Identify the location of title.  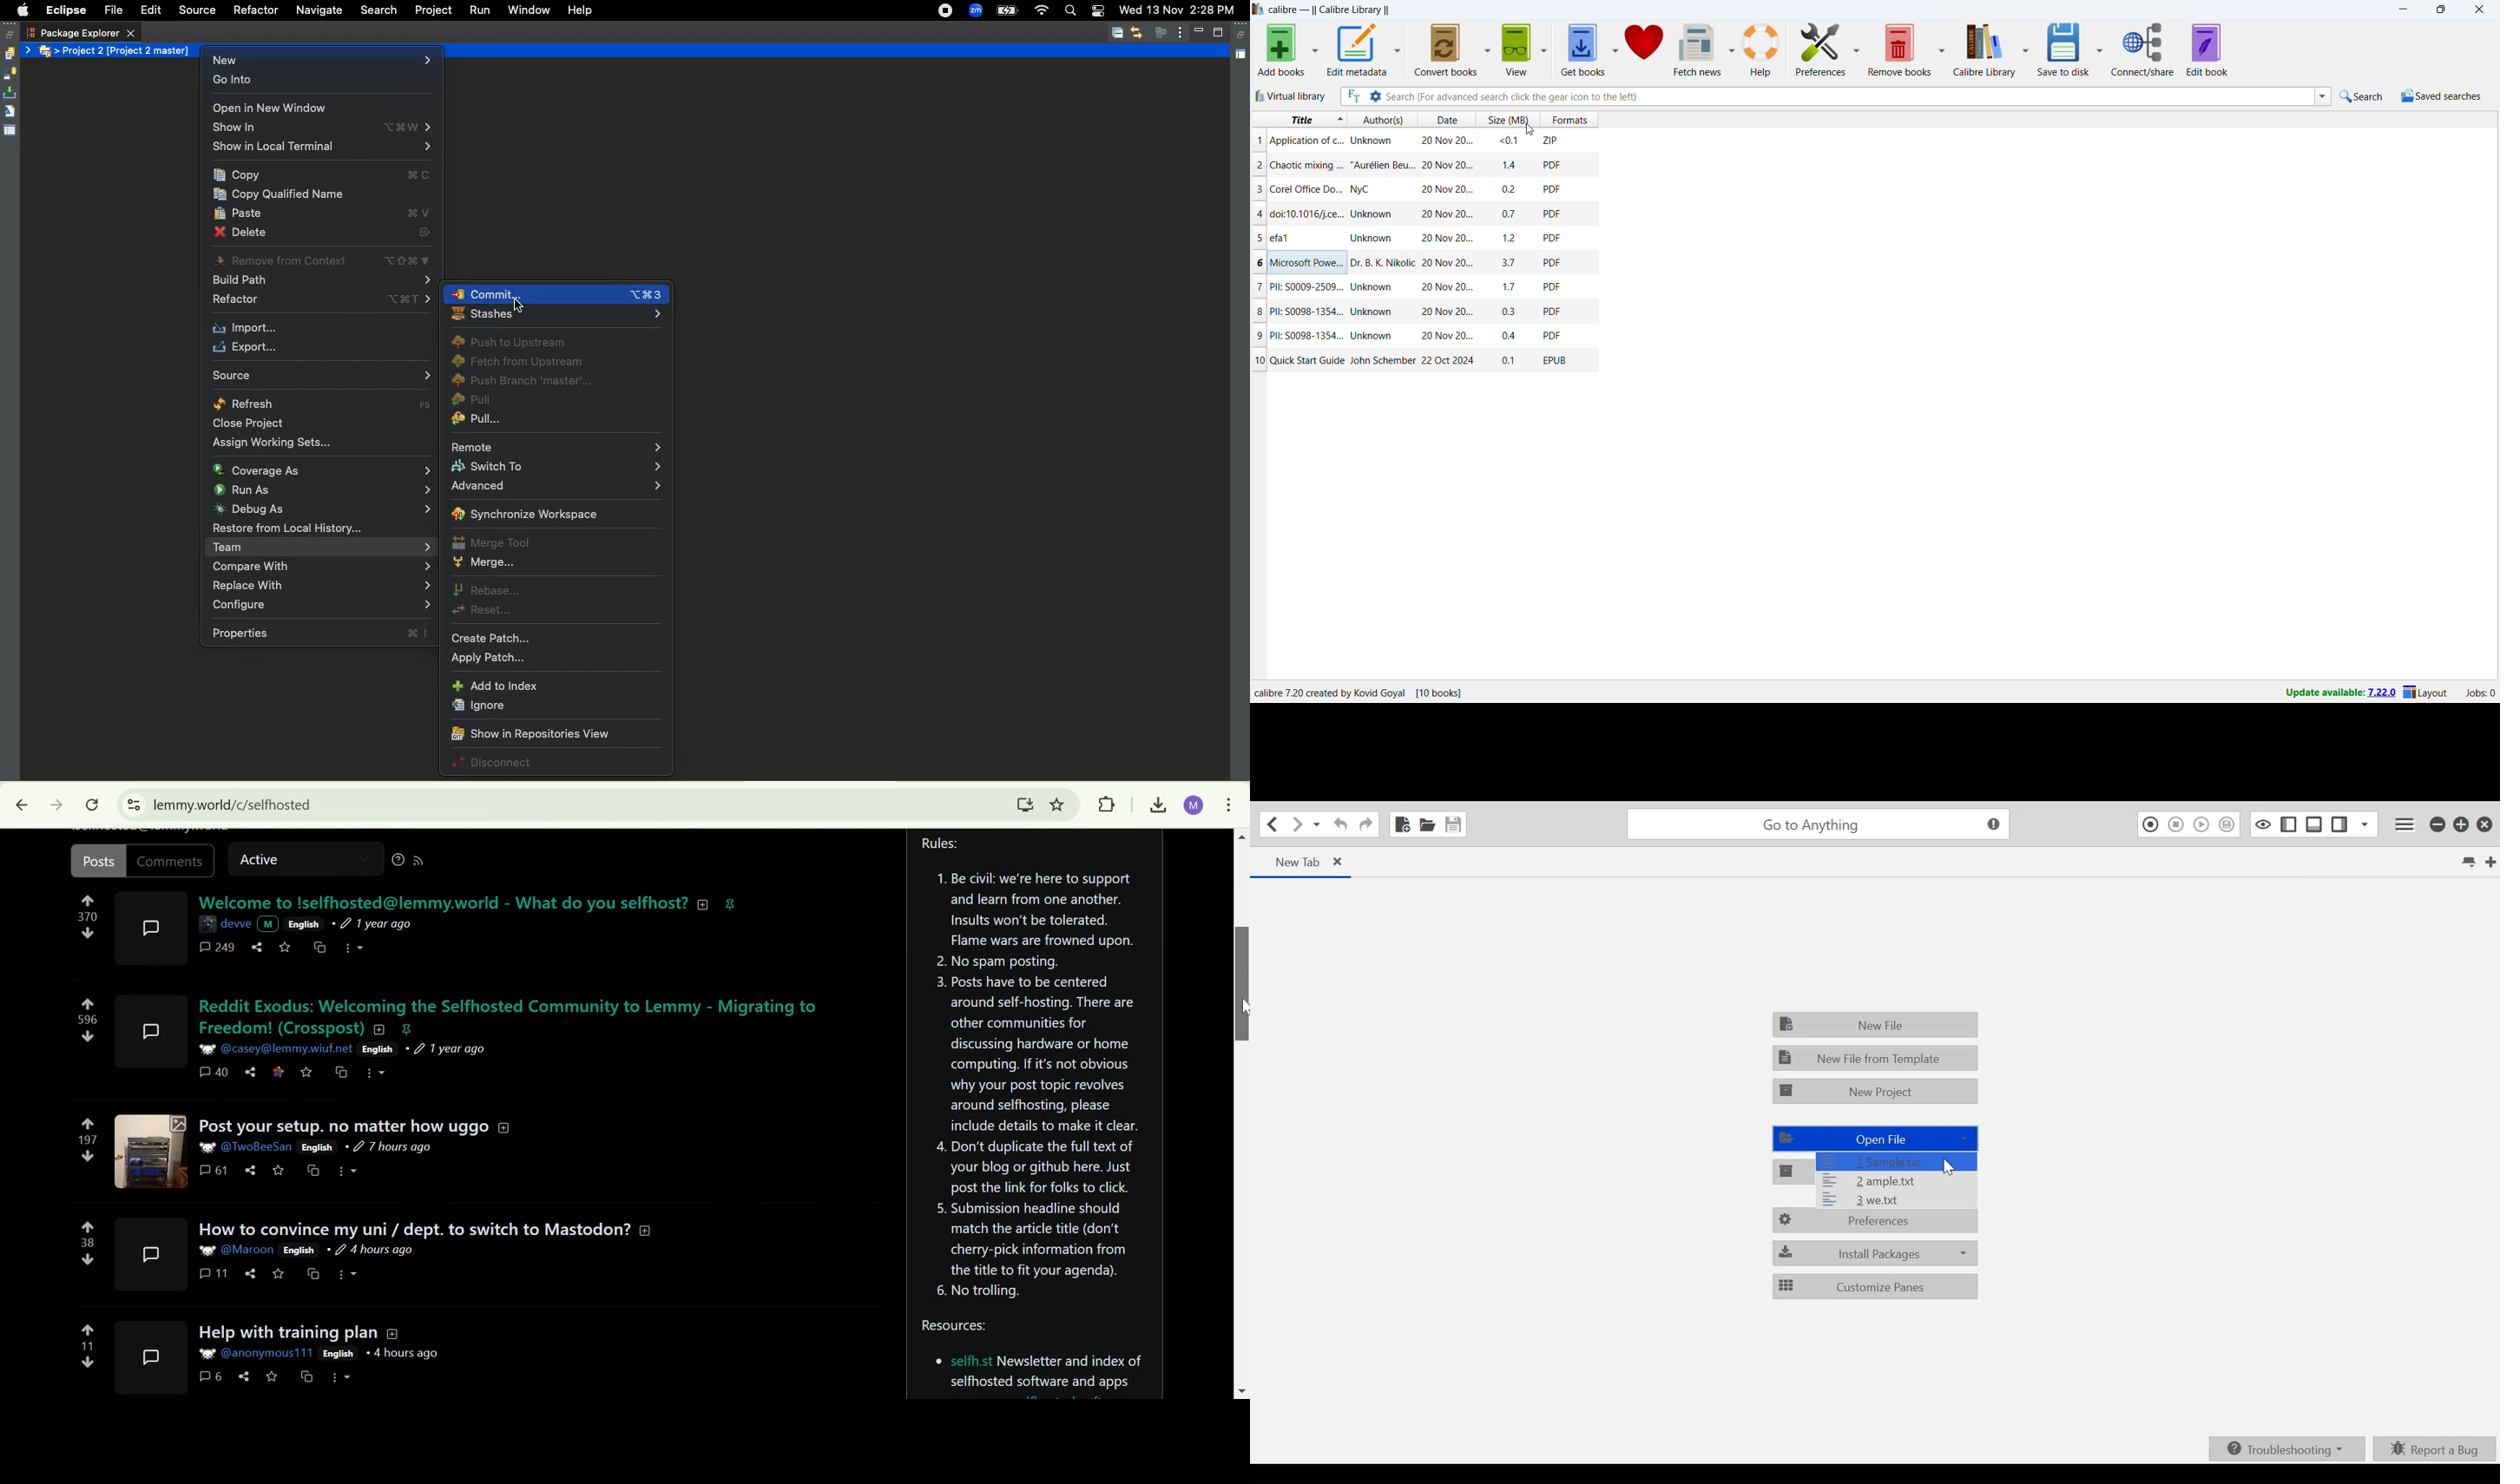
(1307, 166).